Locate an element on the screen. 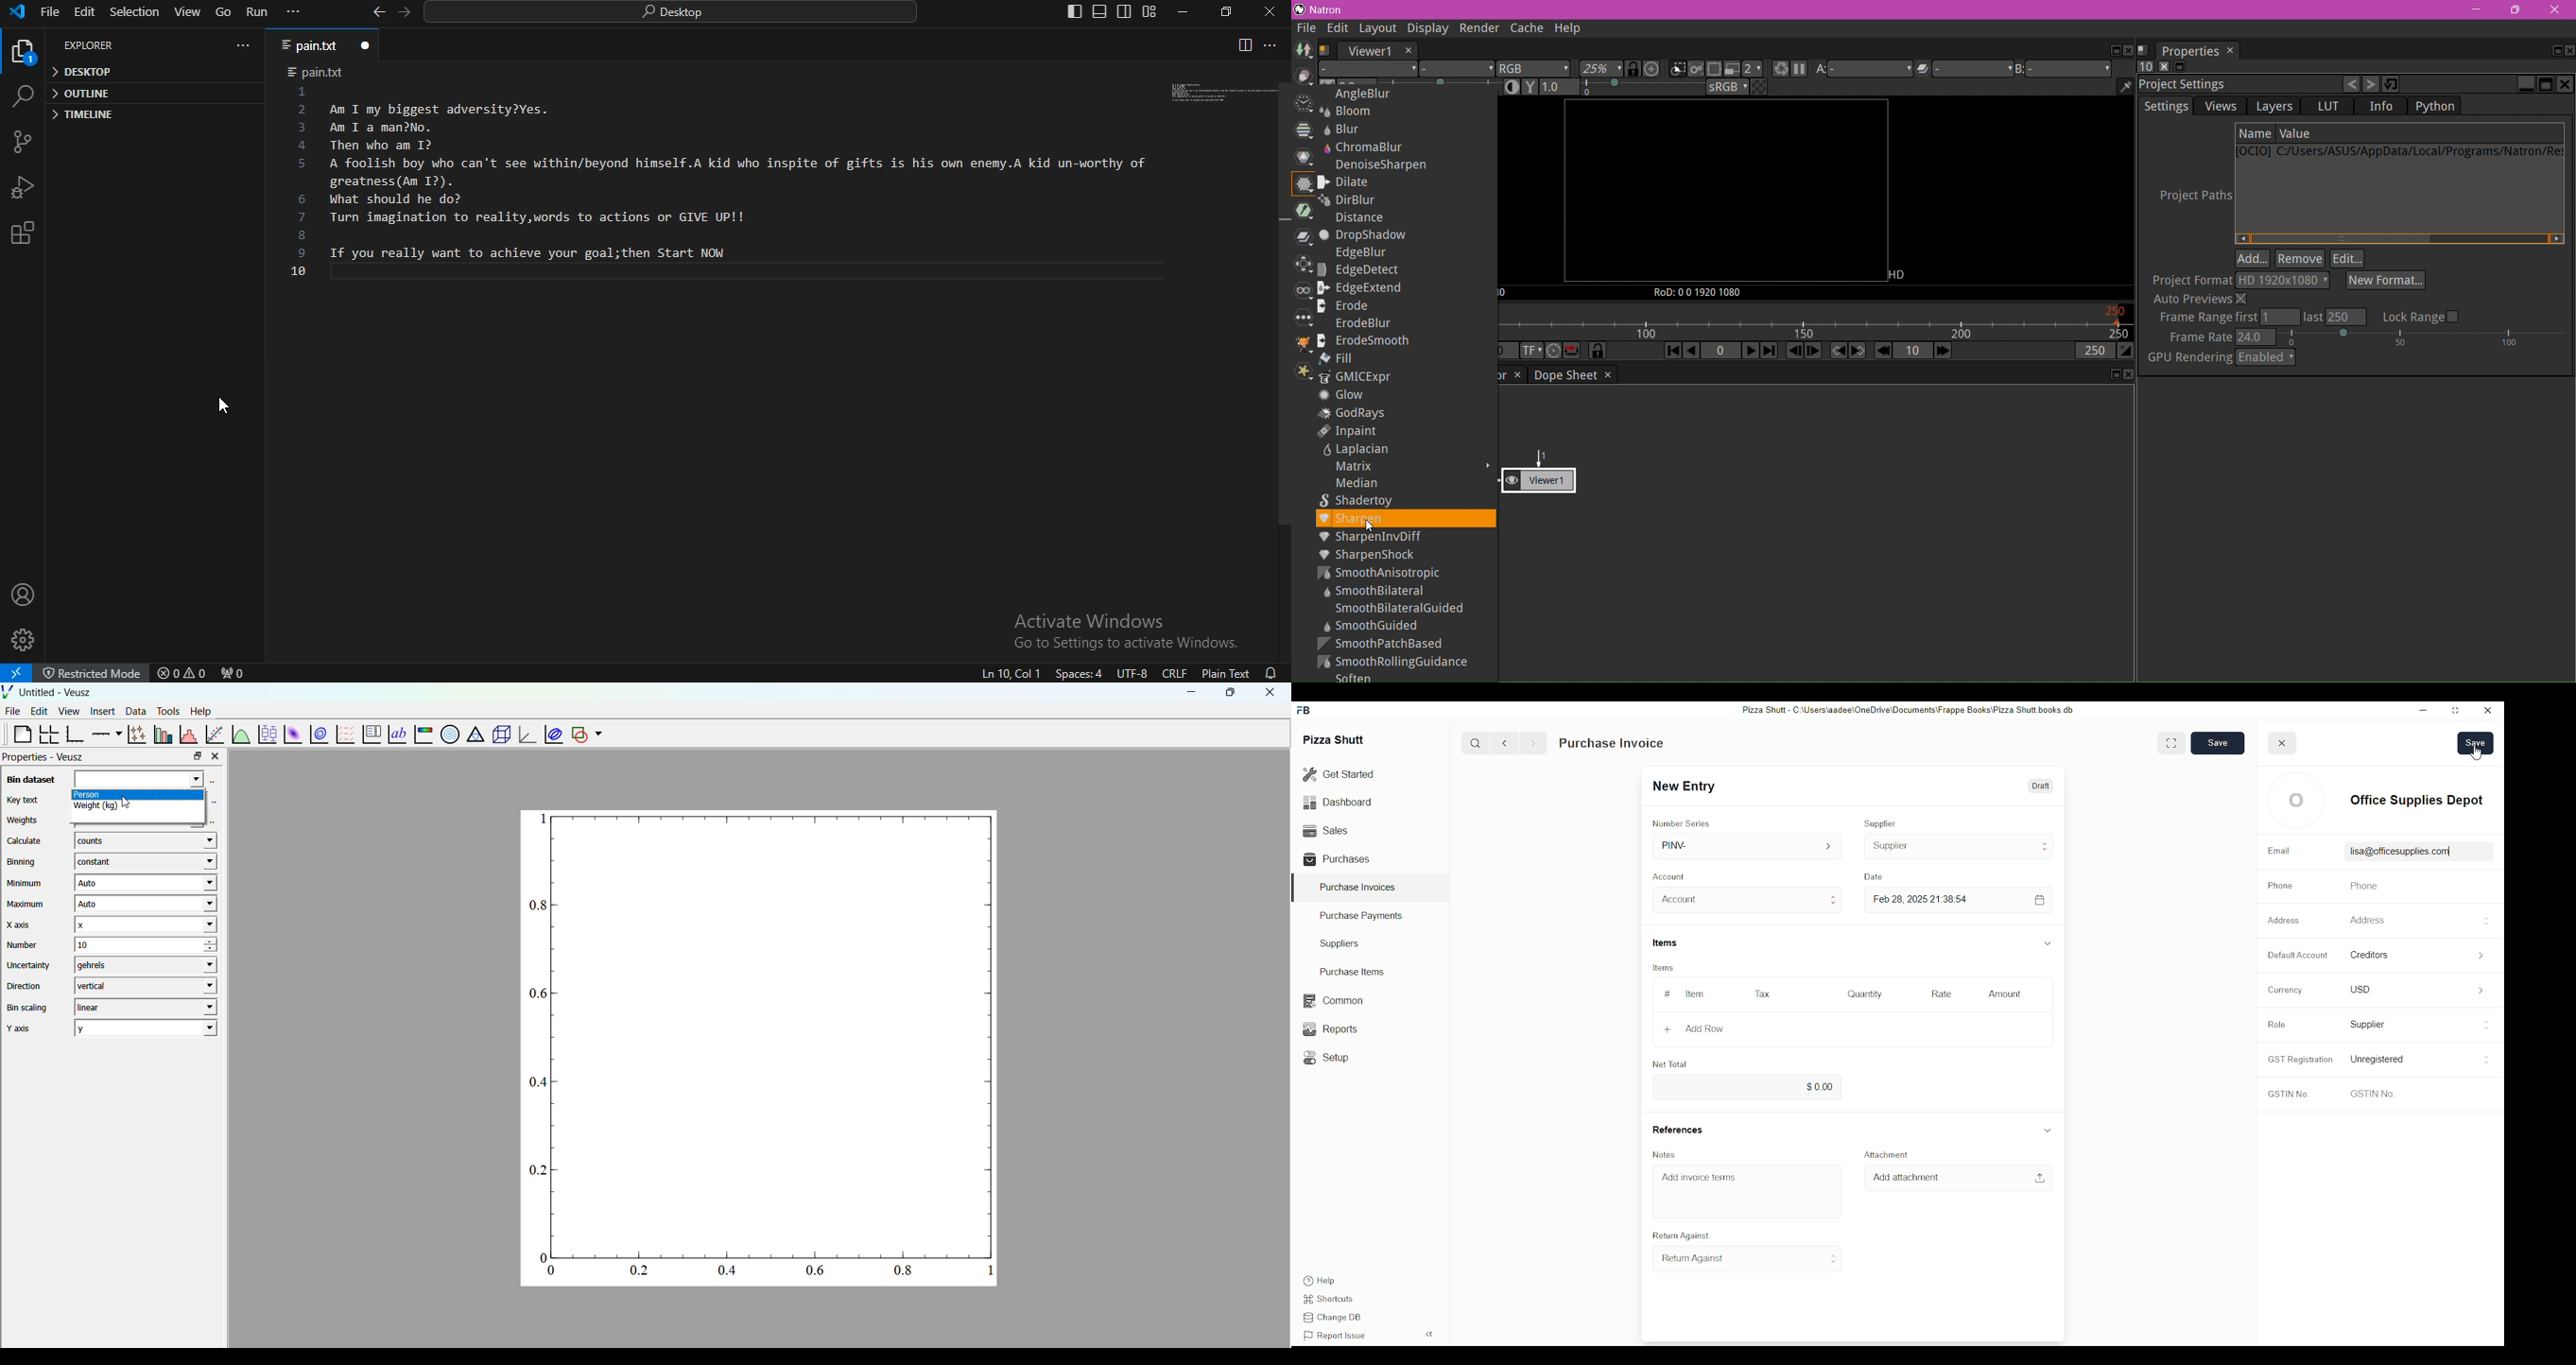 Image resolution: width=2576 pixels, height=1372 pixels. plot 2d datasets as contour is located at coordinates (319, 735).